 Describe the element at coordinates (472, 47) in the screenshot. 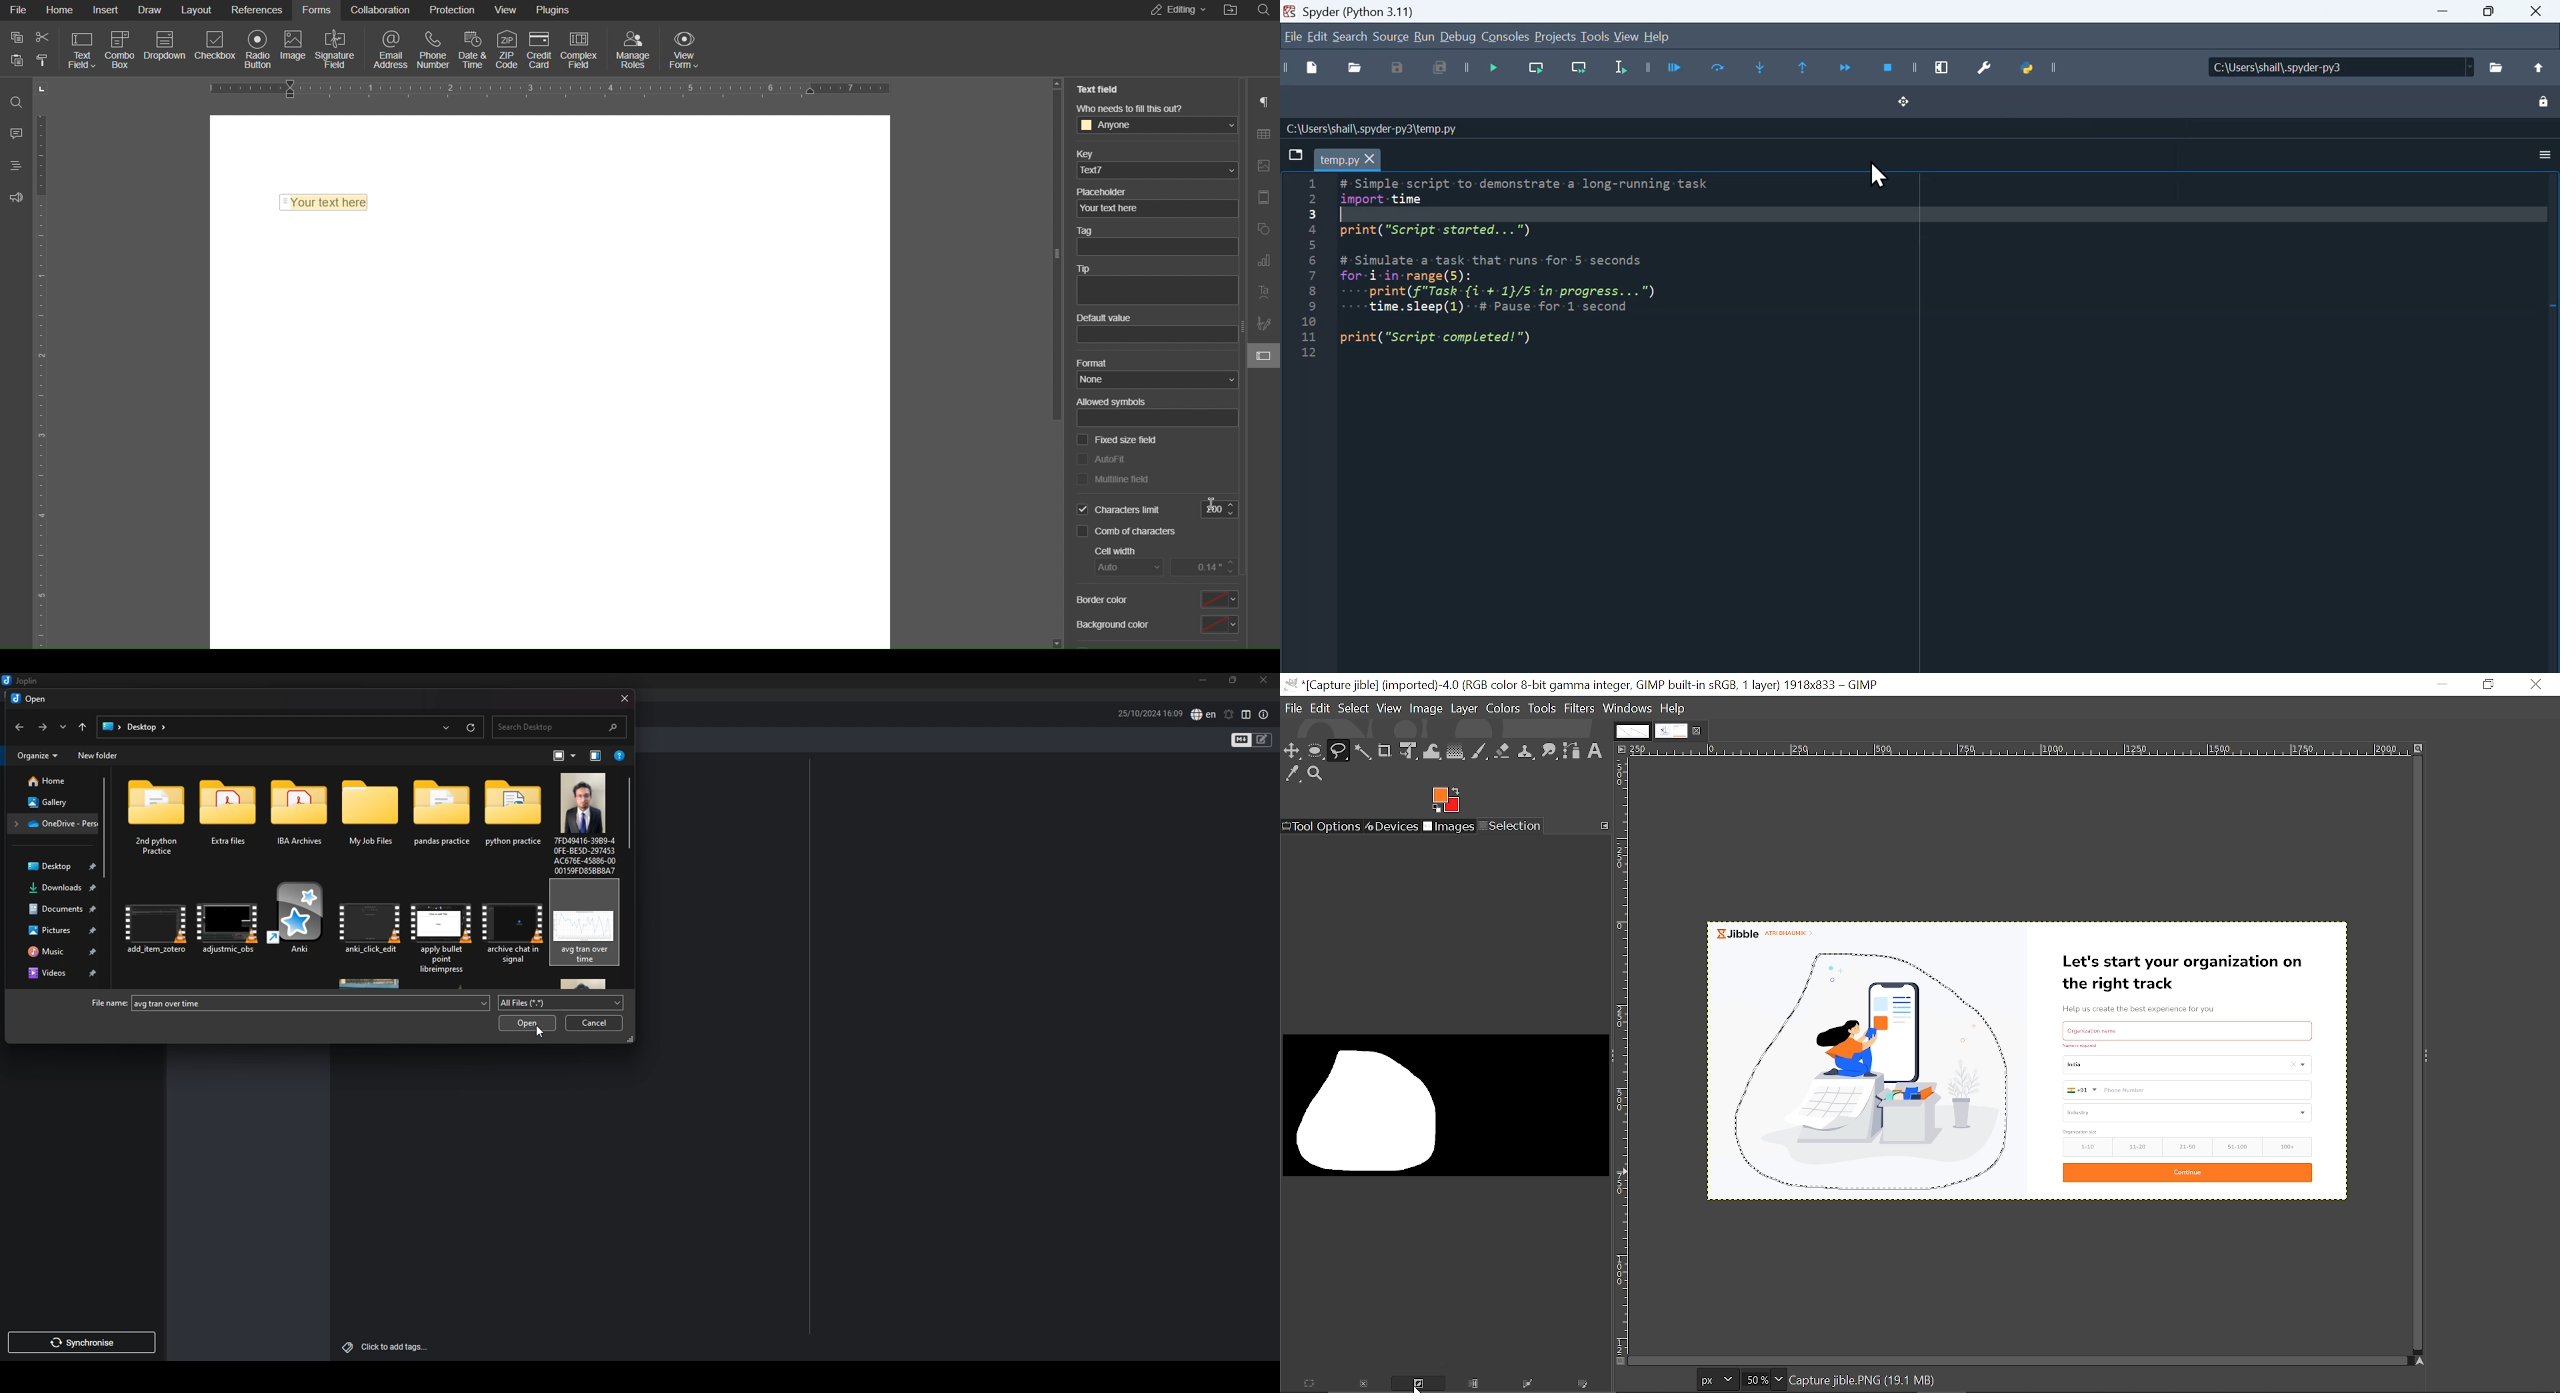

I see `Date & Time` at that location.